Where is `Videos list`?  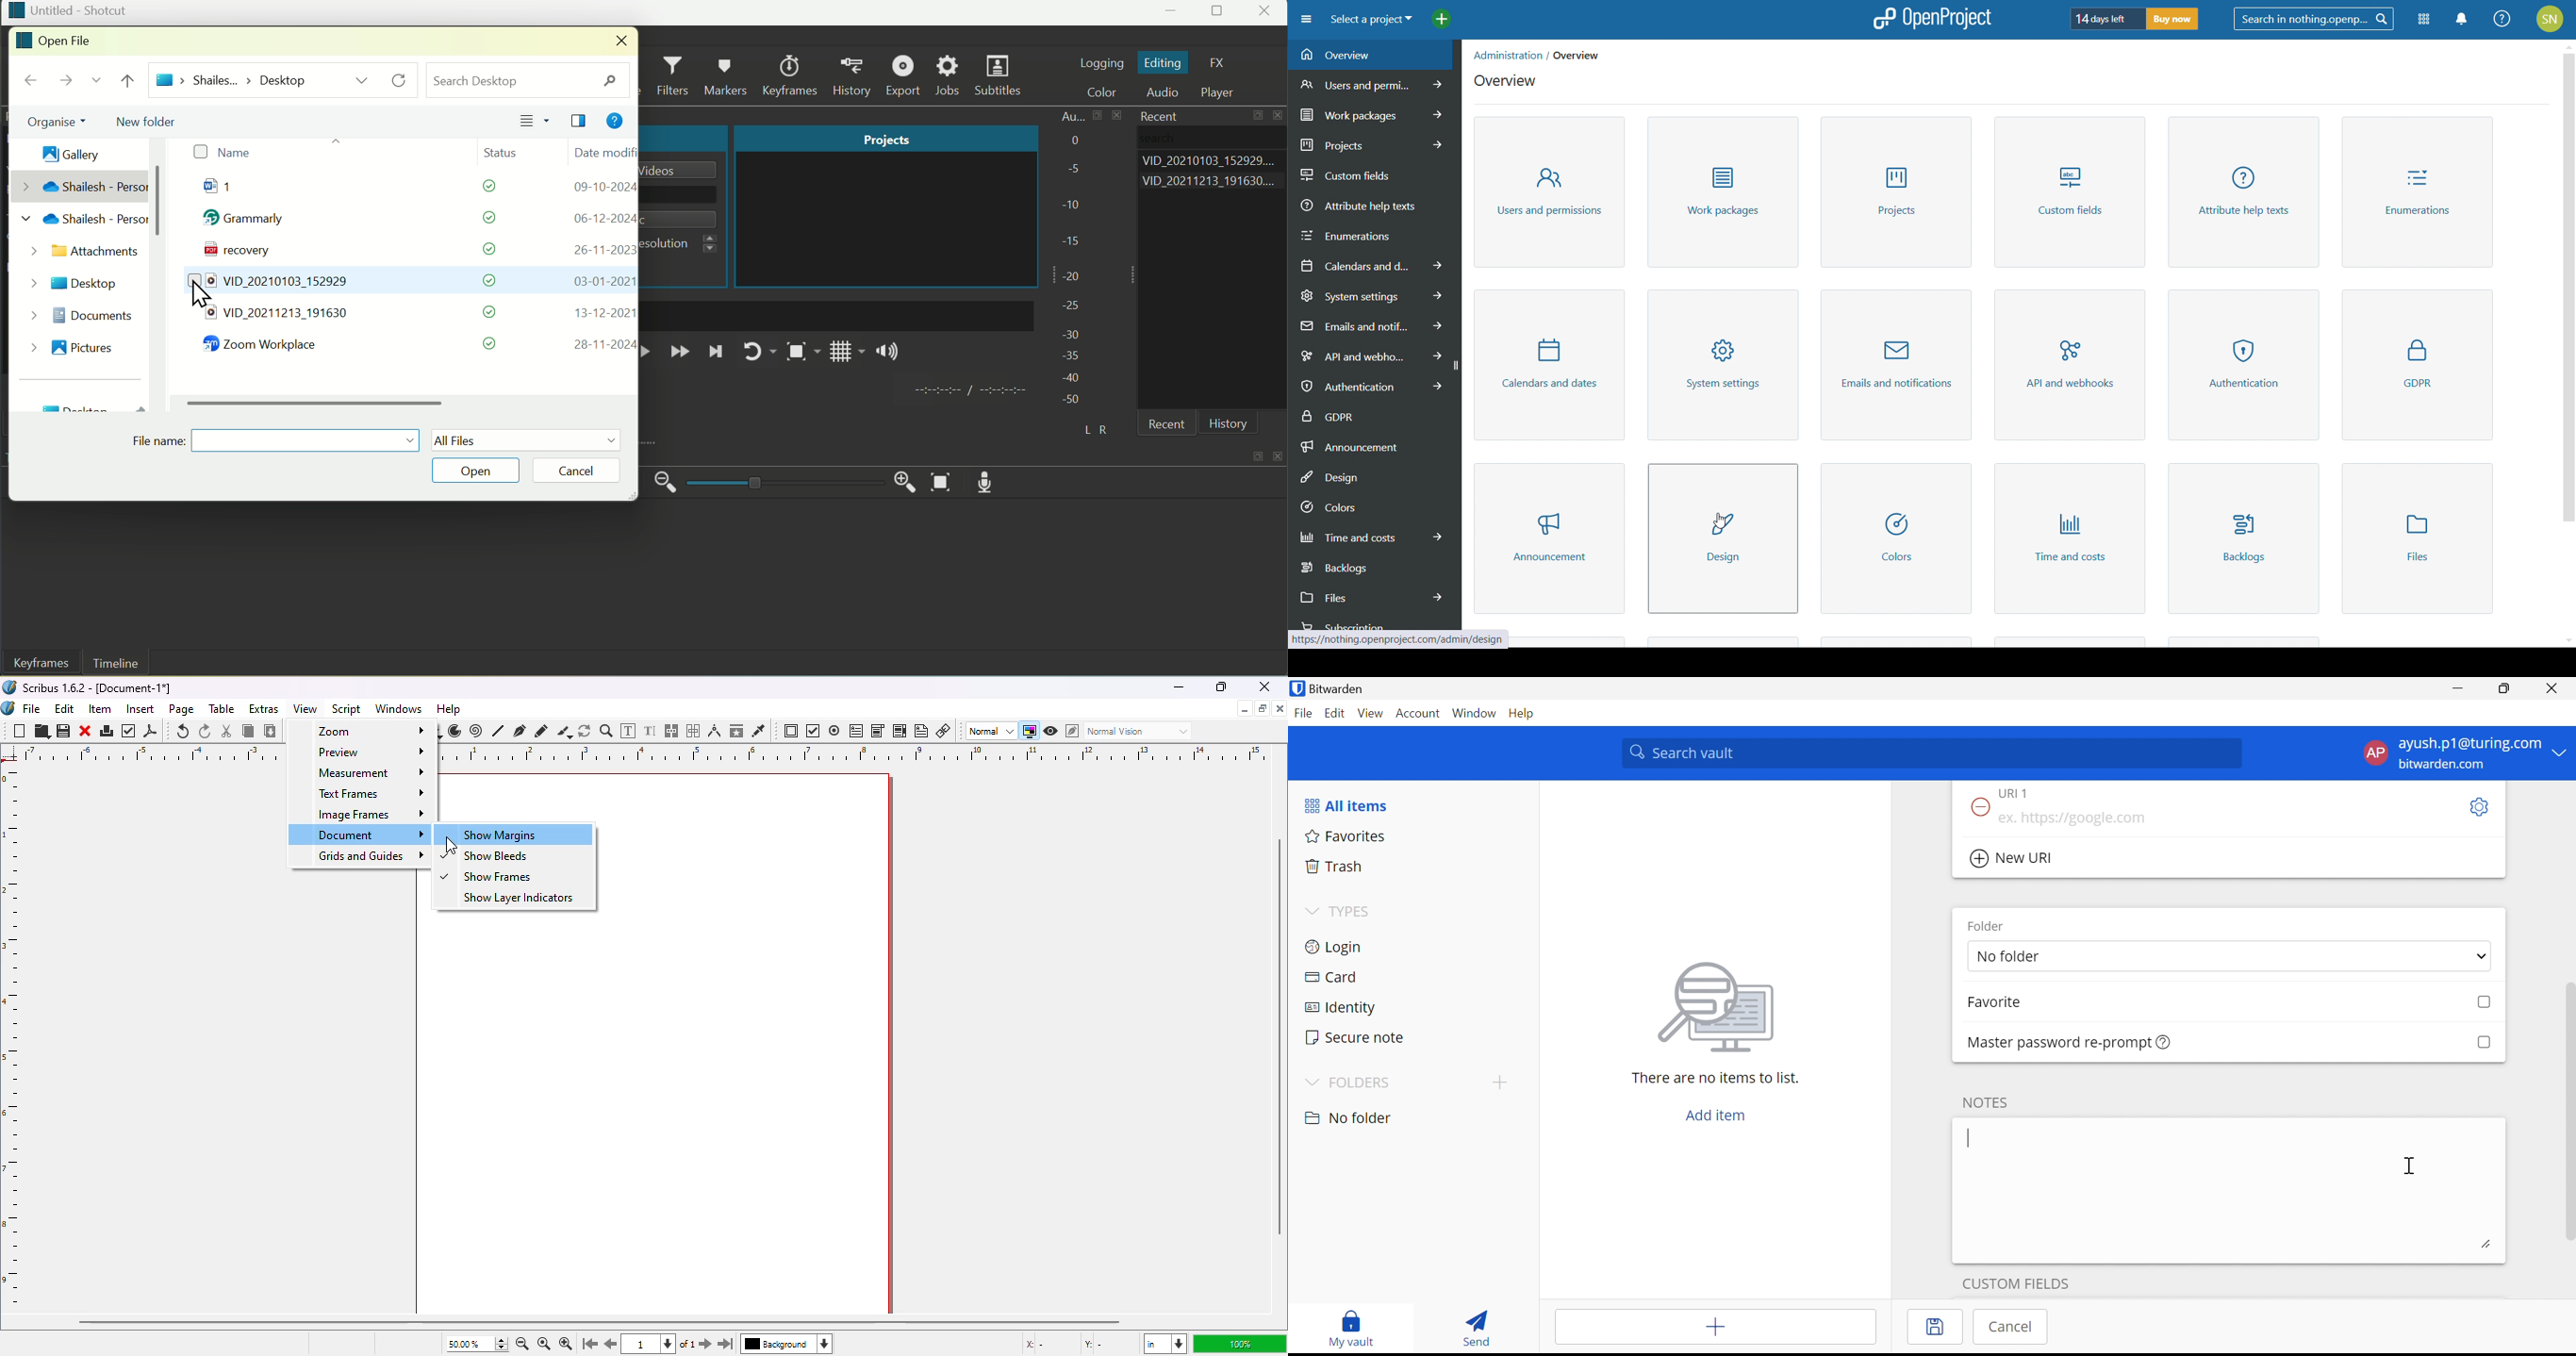 Videos list is located at coordinates (1213, 183).